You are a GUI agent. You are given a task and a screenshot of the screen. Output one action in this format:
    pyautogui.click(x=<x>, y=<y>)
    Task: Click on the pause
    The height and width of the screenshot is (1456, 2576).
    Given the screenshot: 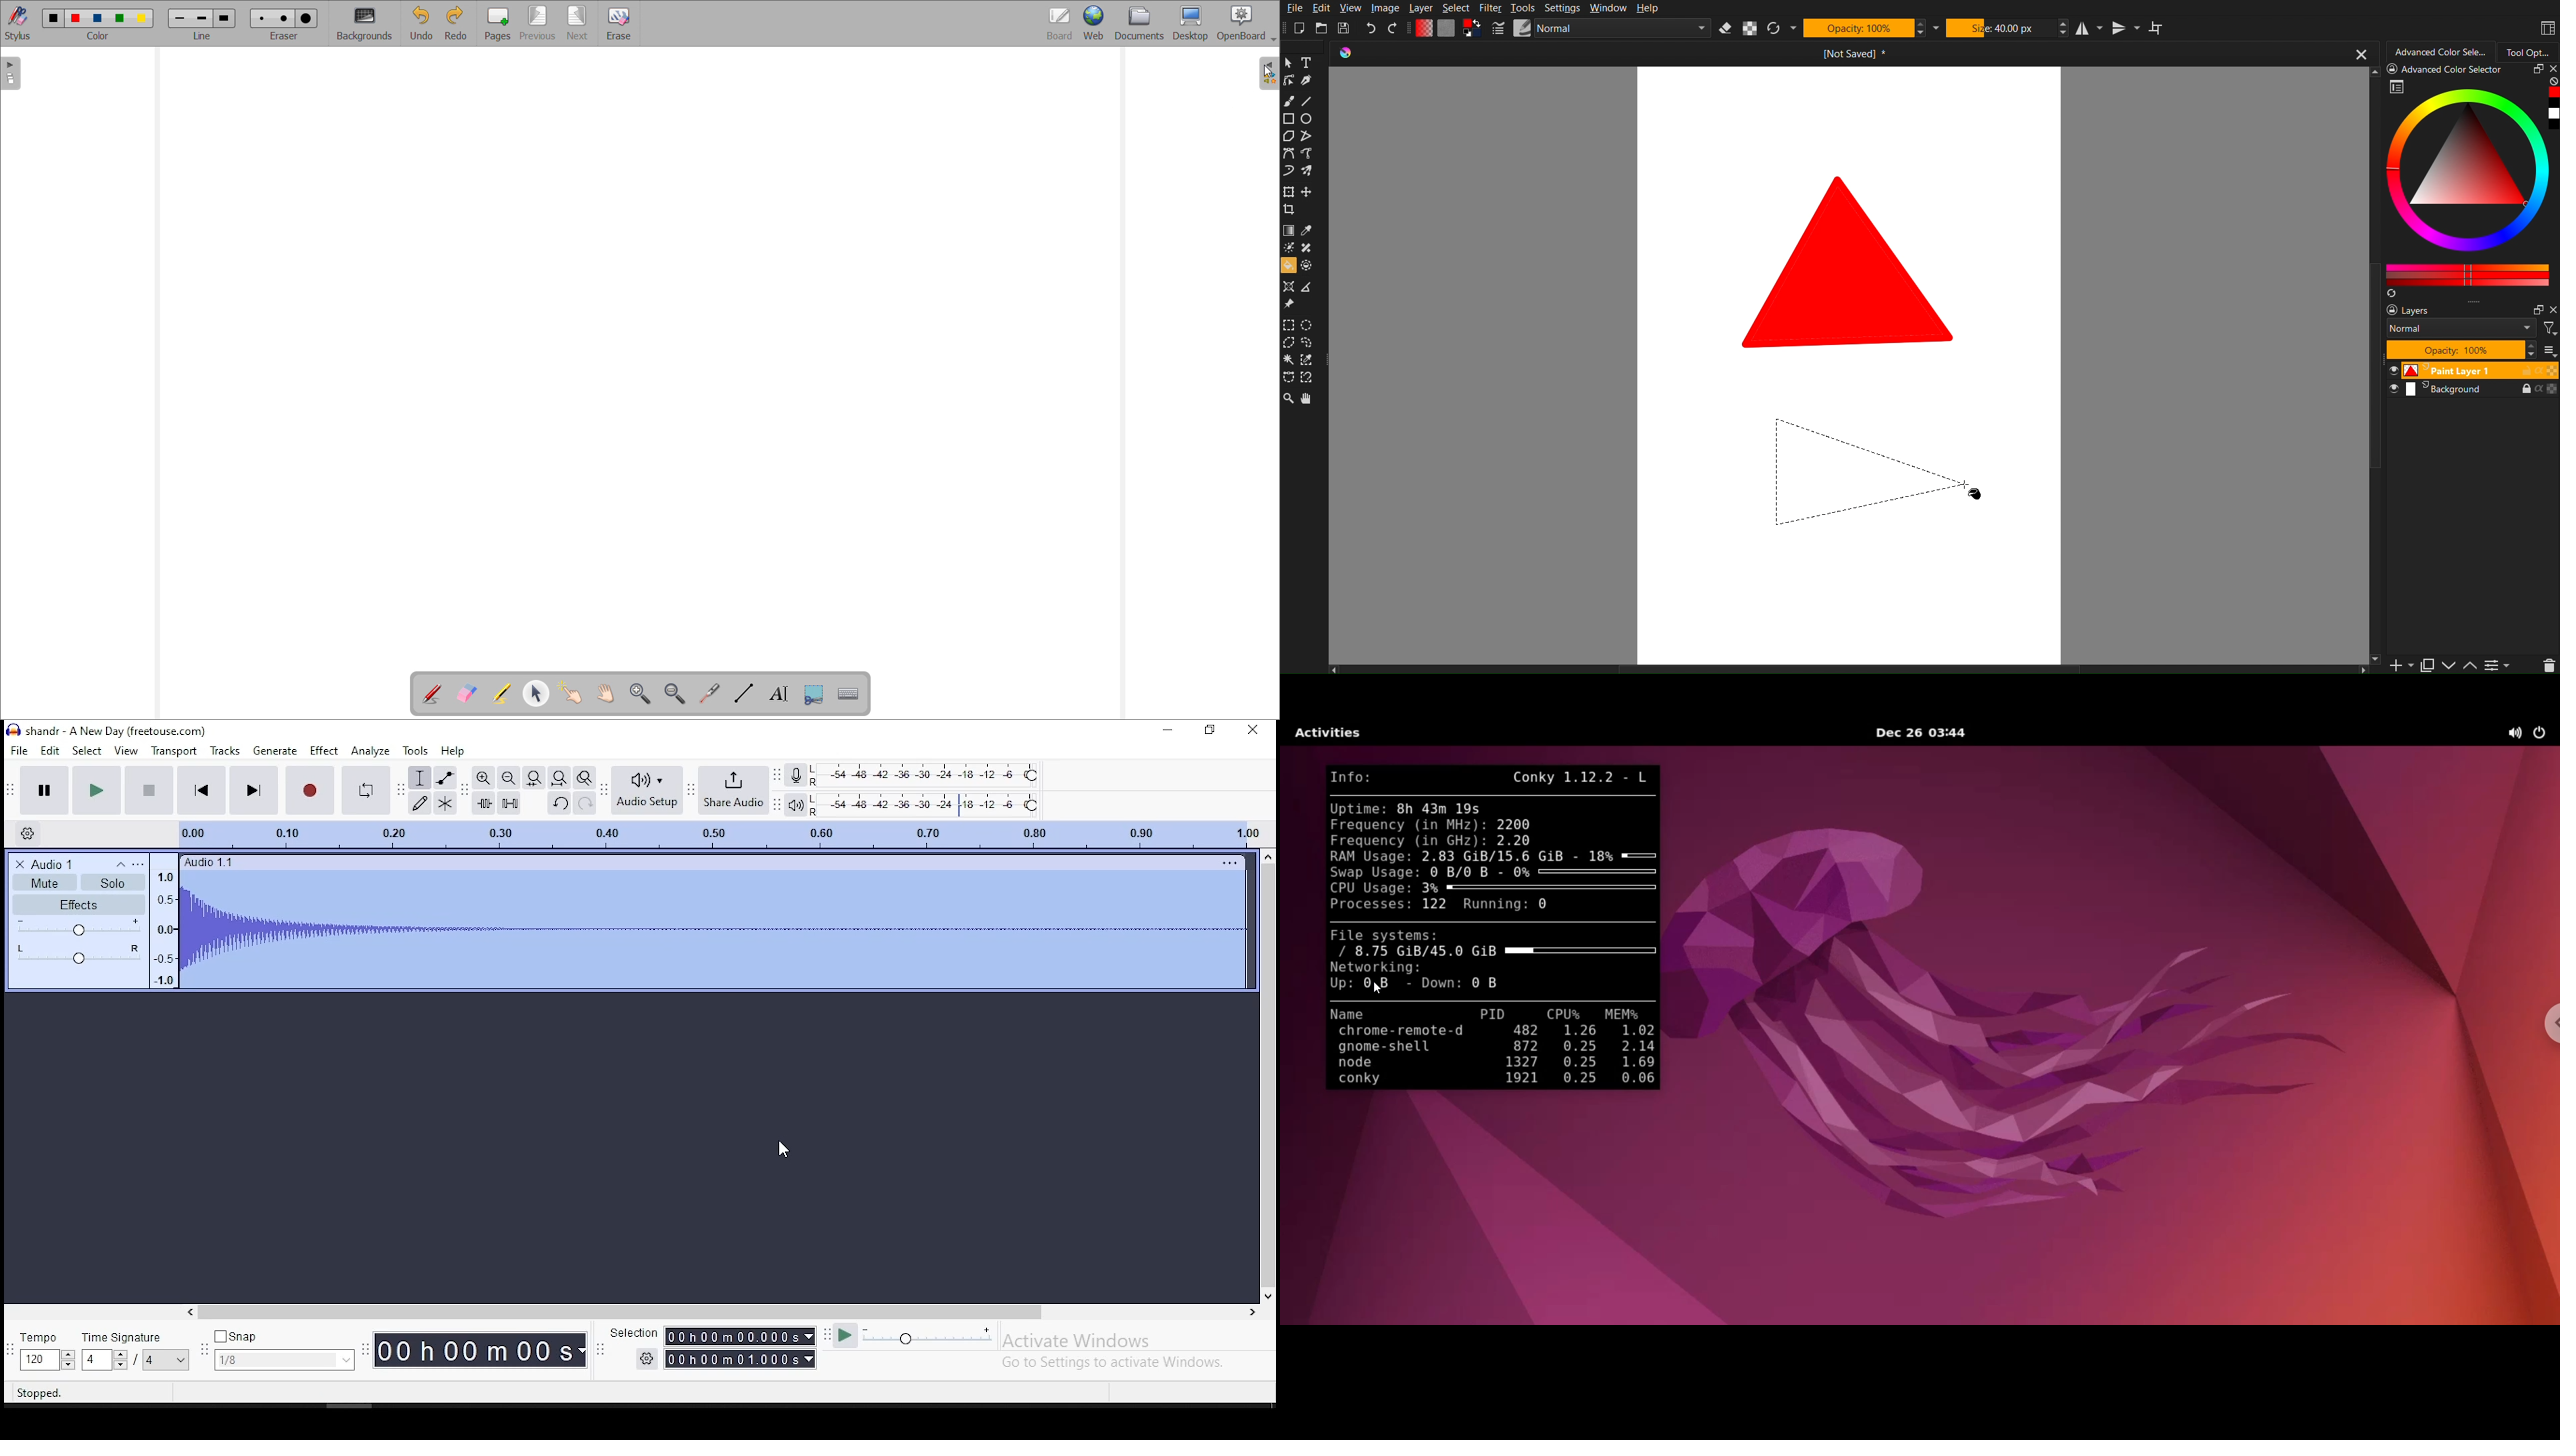 What is the action you would take?
    pyautogui.click(x=44, y=790)
    